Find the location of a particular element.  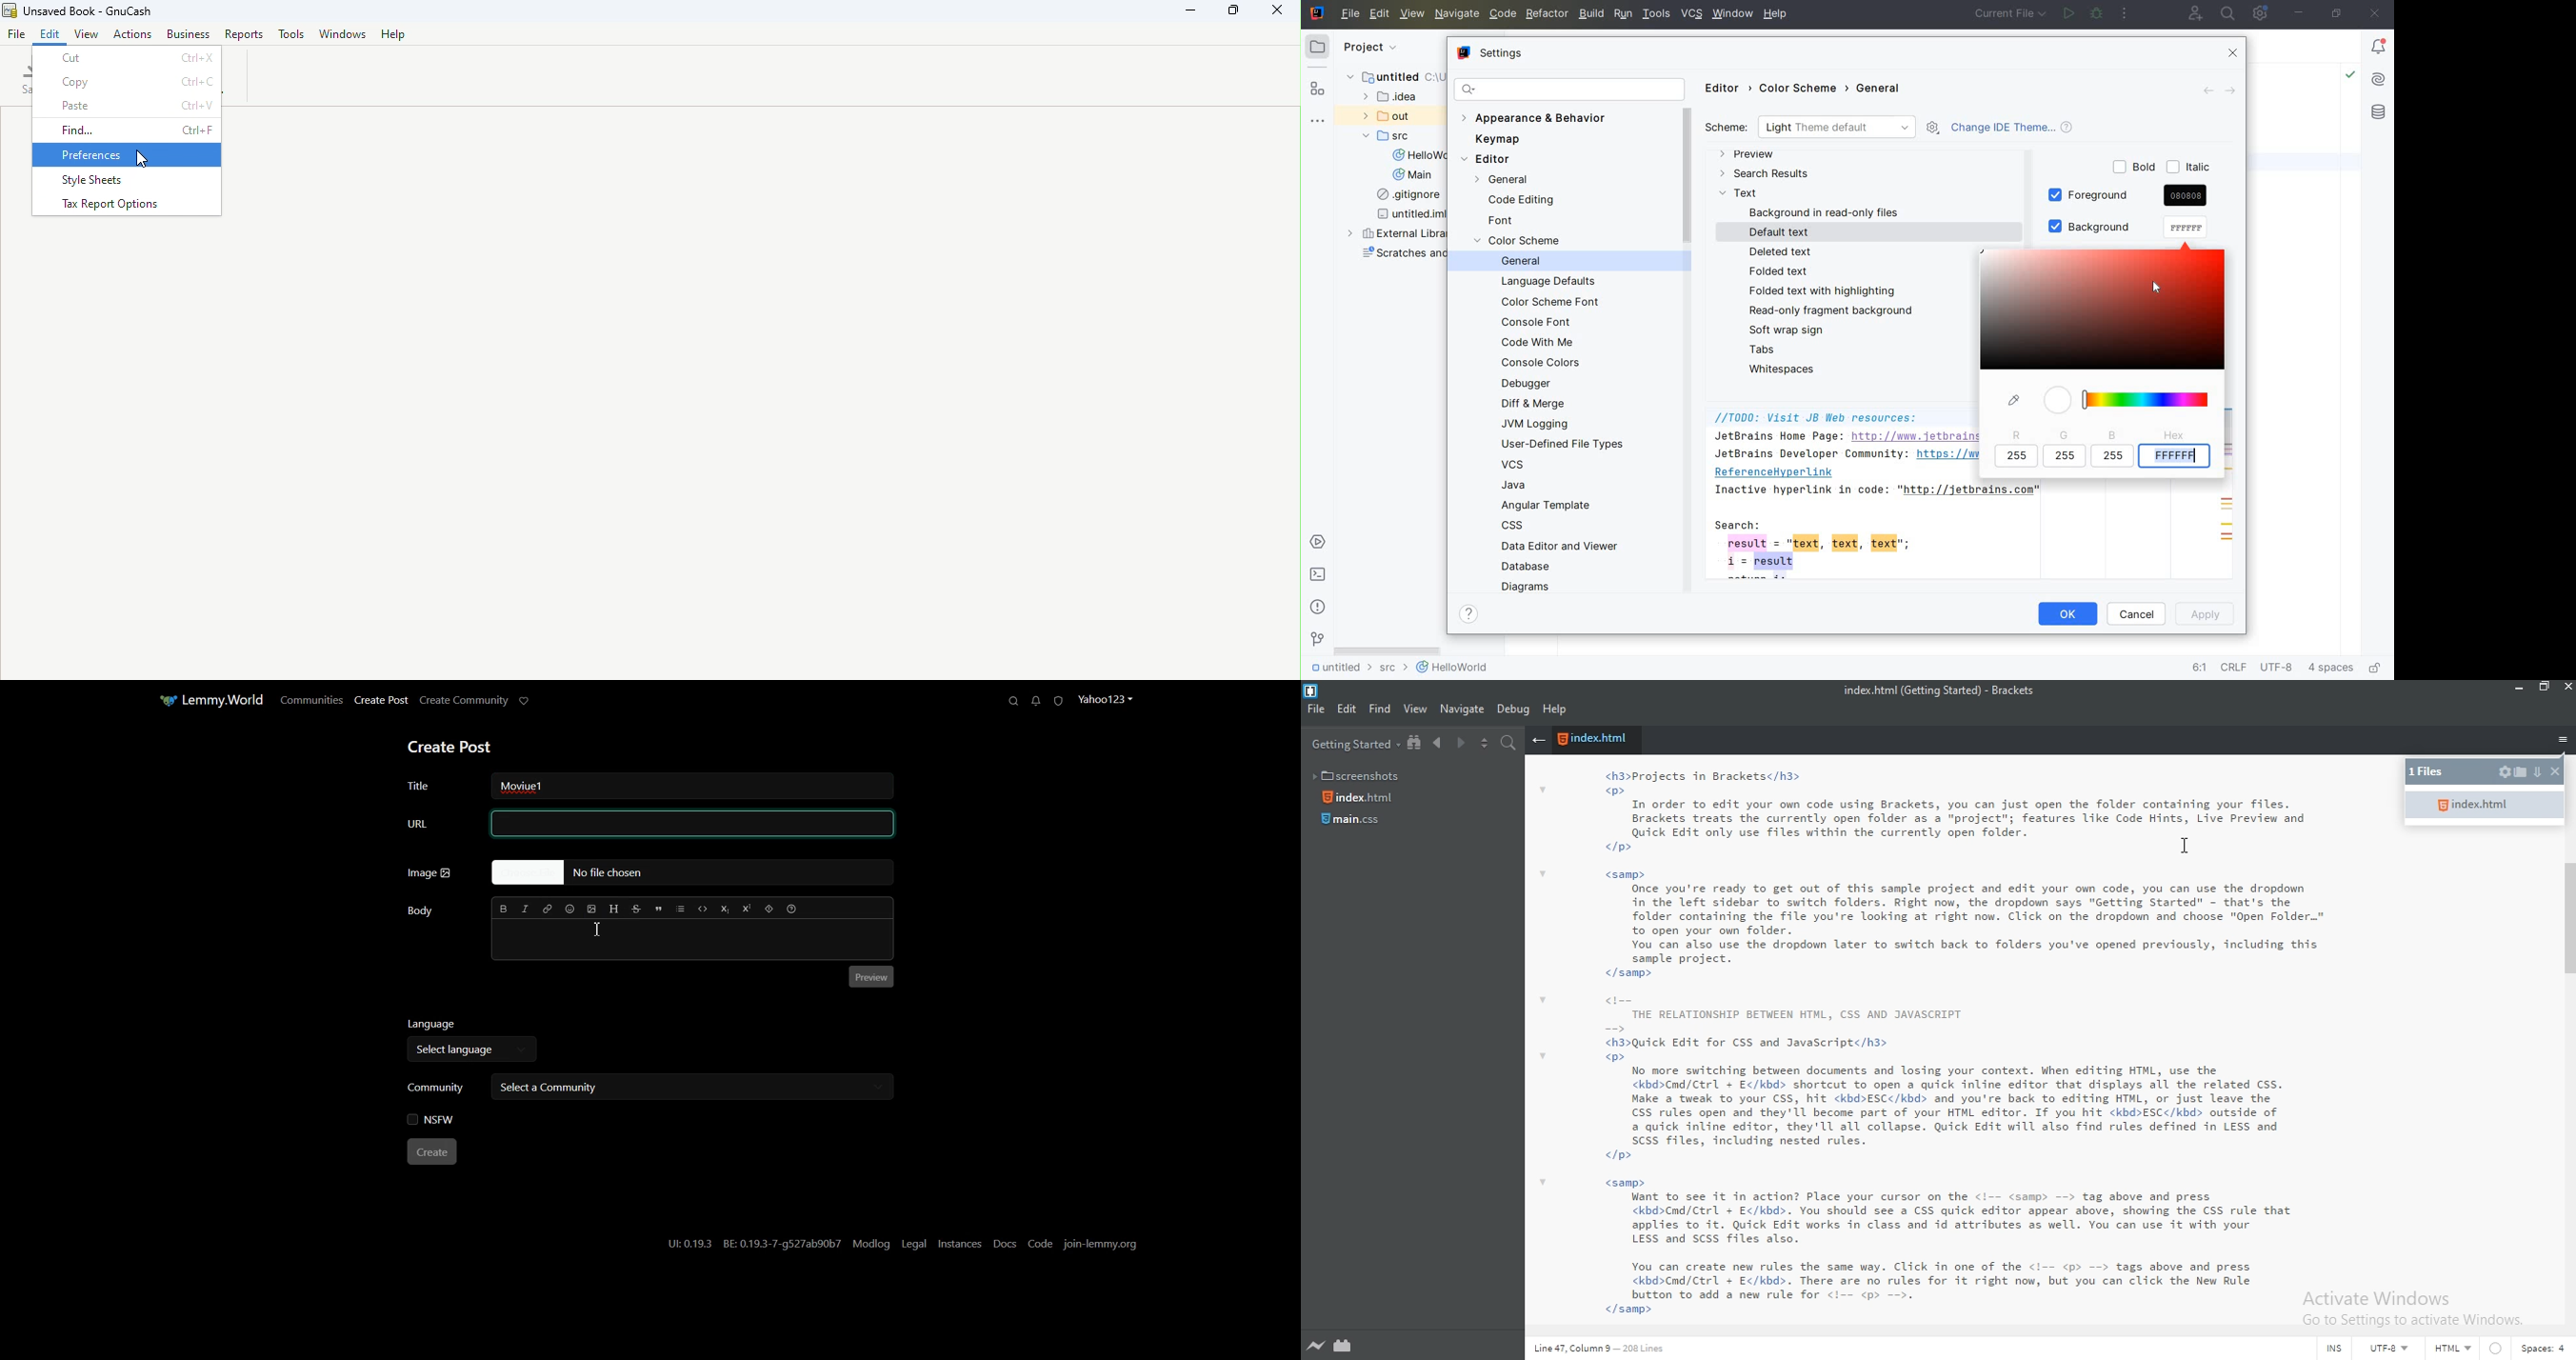

WHITESPACES is located at coordinates (1785, 369).